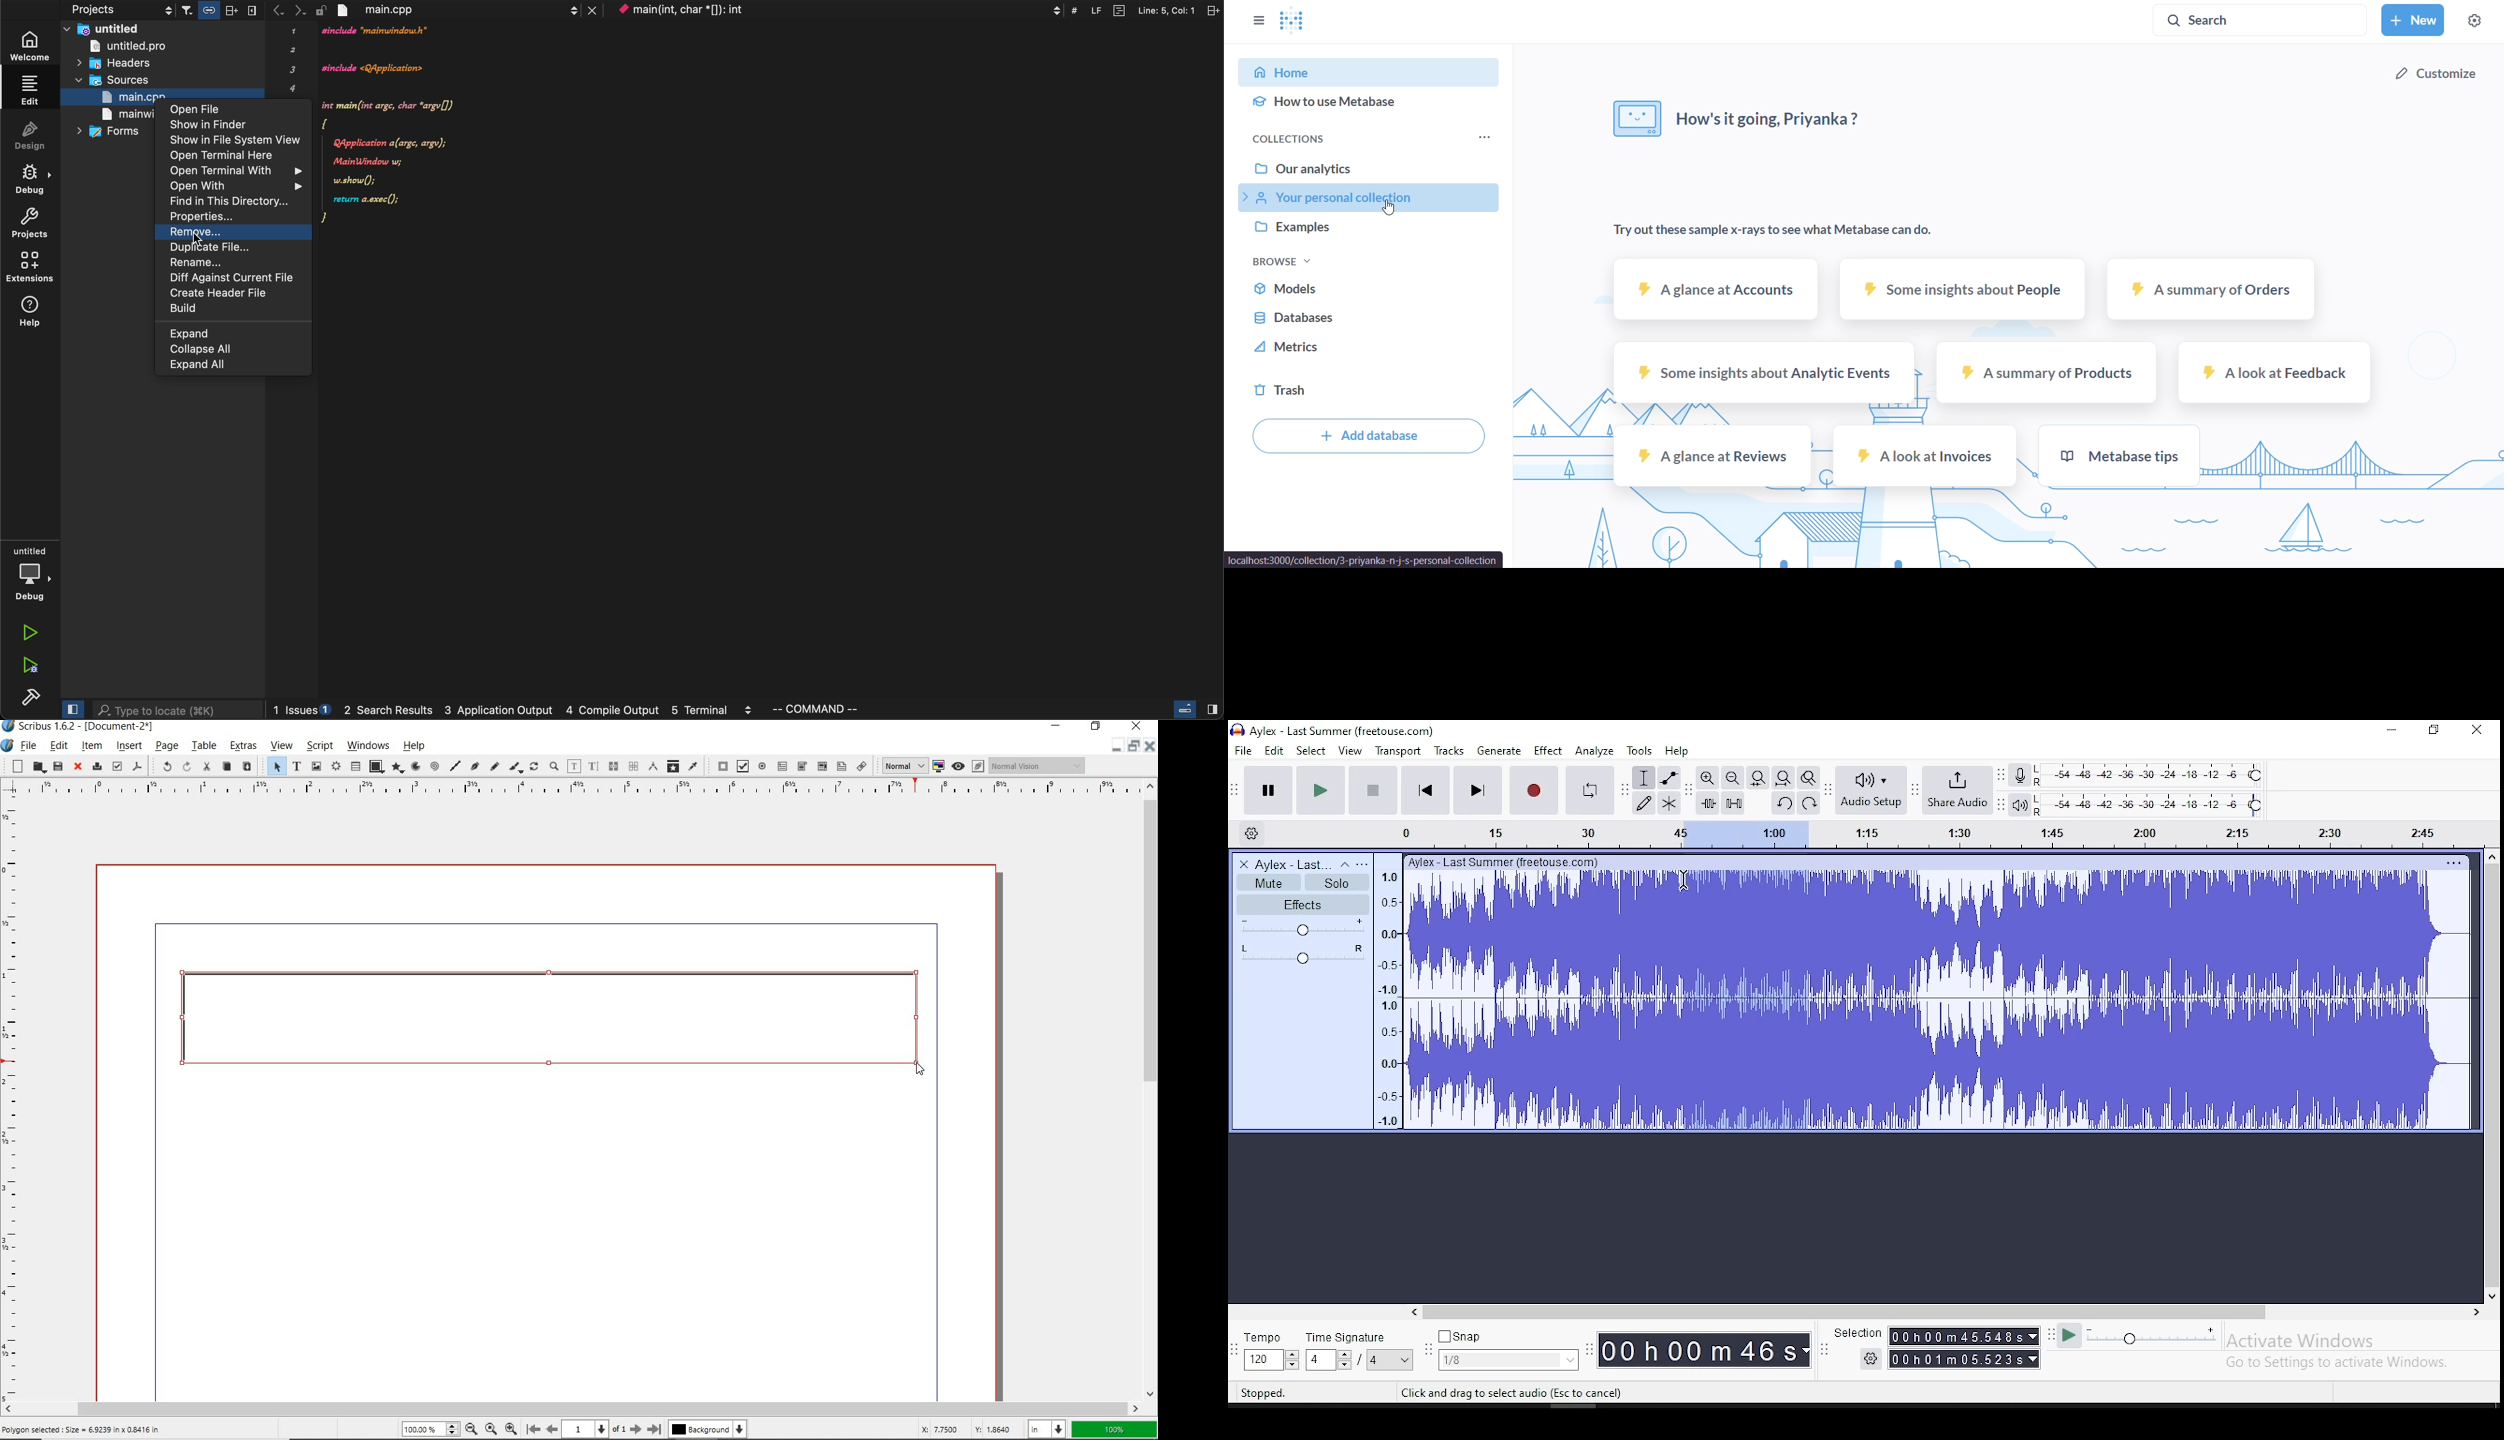 The image size is (2520, 1456). I want to click on database, so click(1374, 317).